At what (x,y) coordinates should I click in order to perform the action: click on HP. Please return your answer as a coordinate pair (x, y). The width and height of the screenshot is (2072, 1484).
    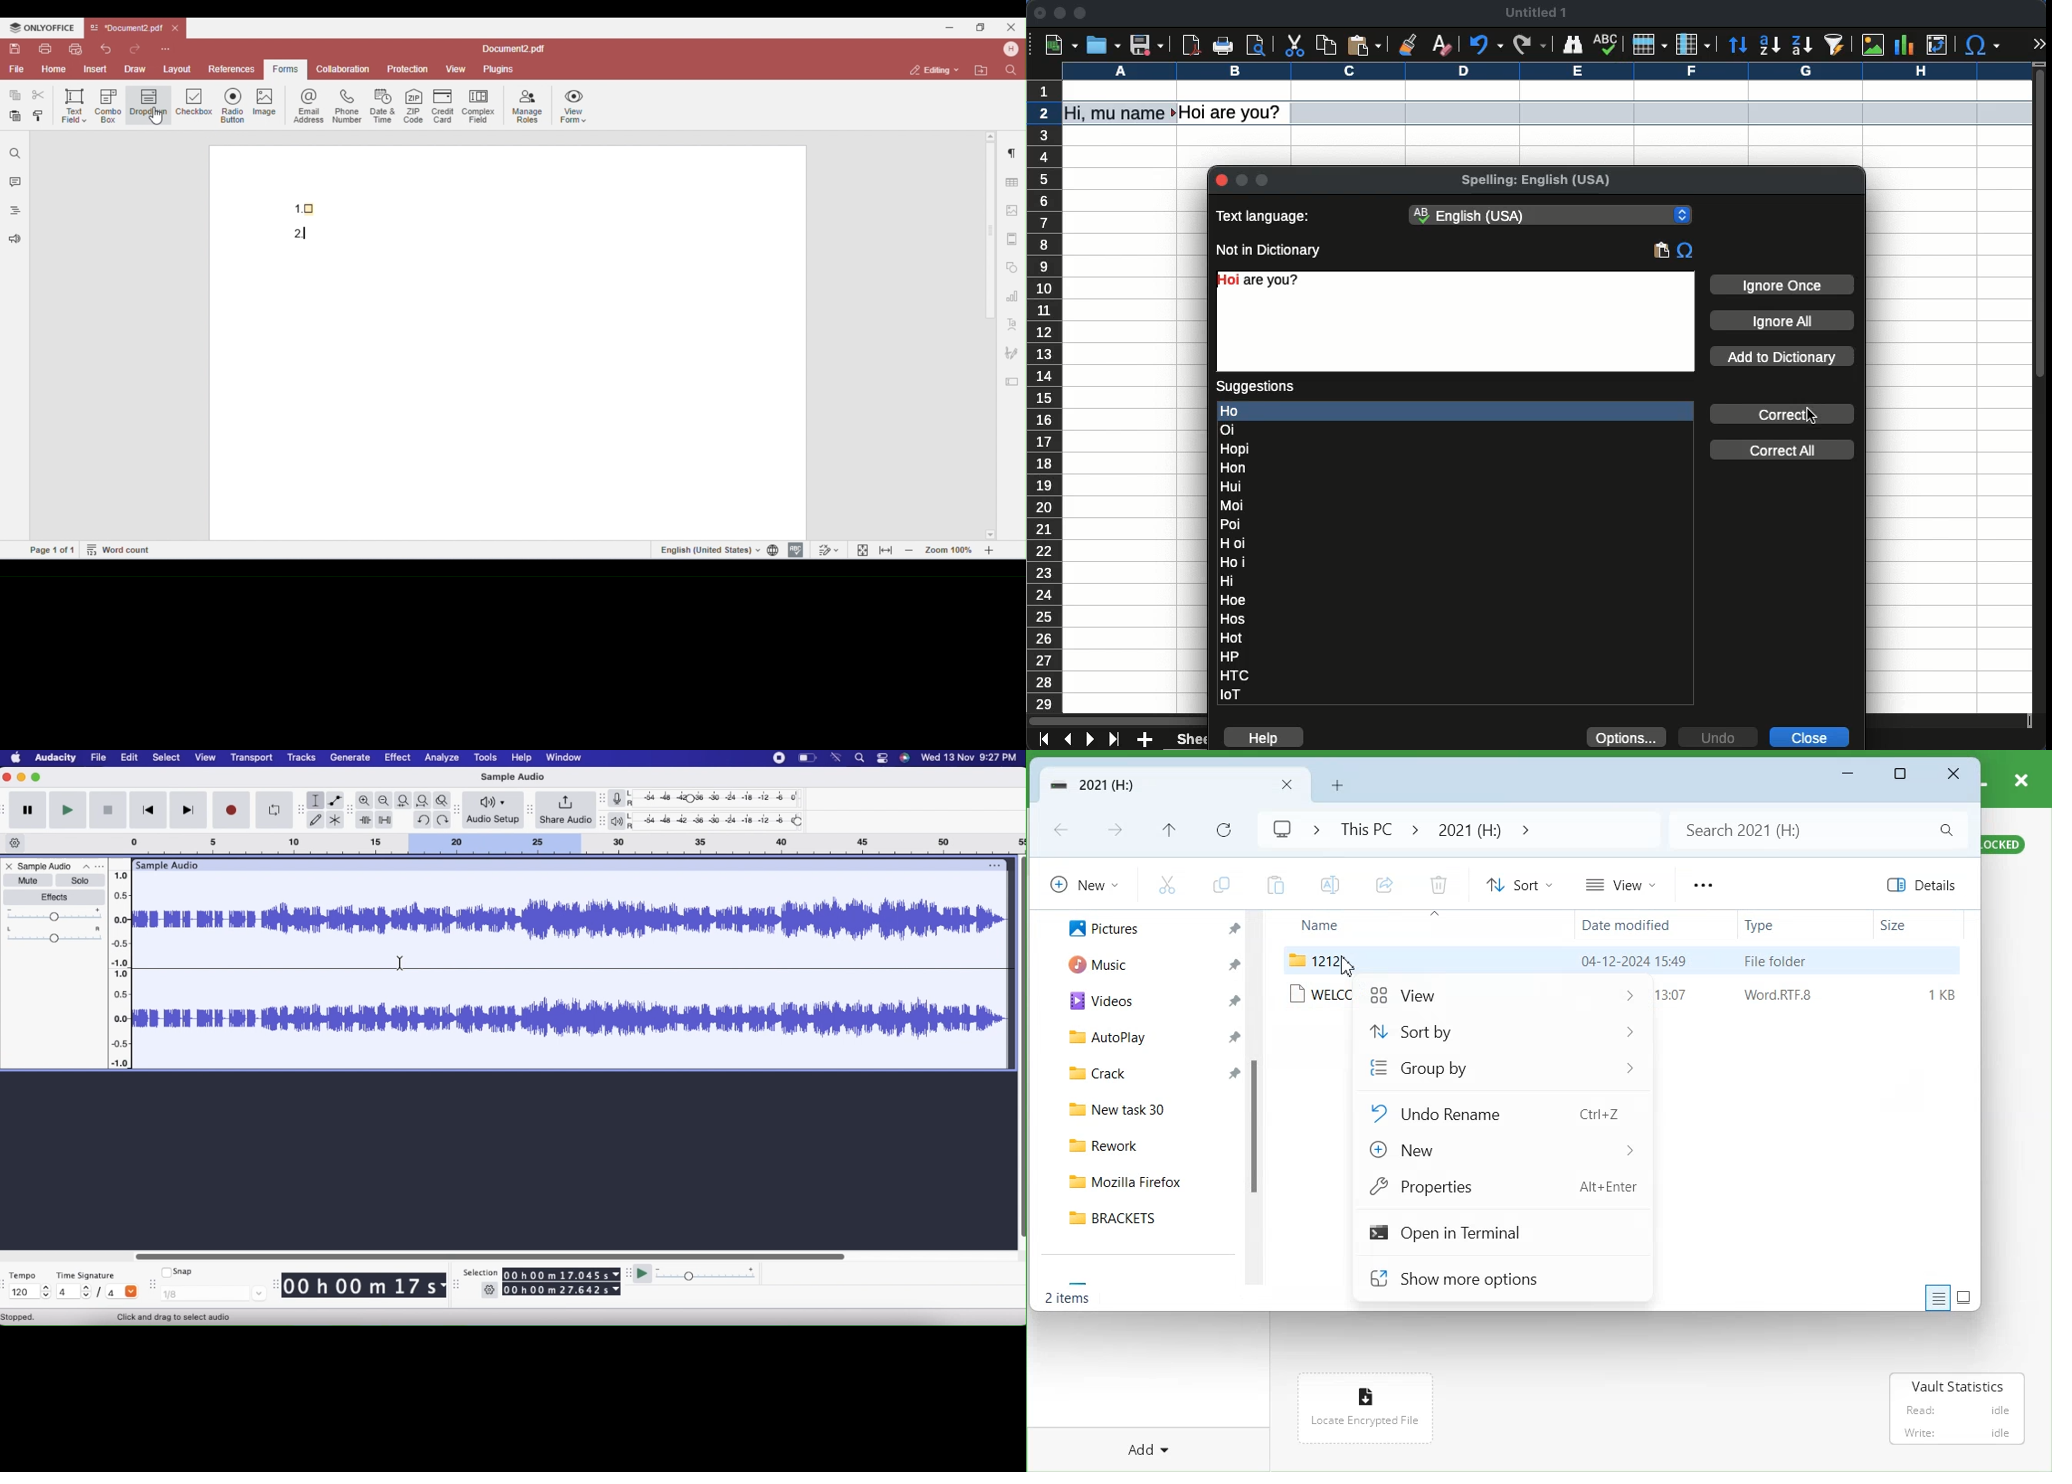
    Looking at the image, I should click on (1233, 656).